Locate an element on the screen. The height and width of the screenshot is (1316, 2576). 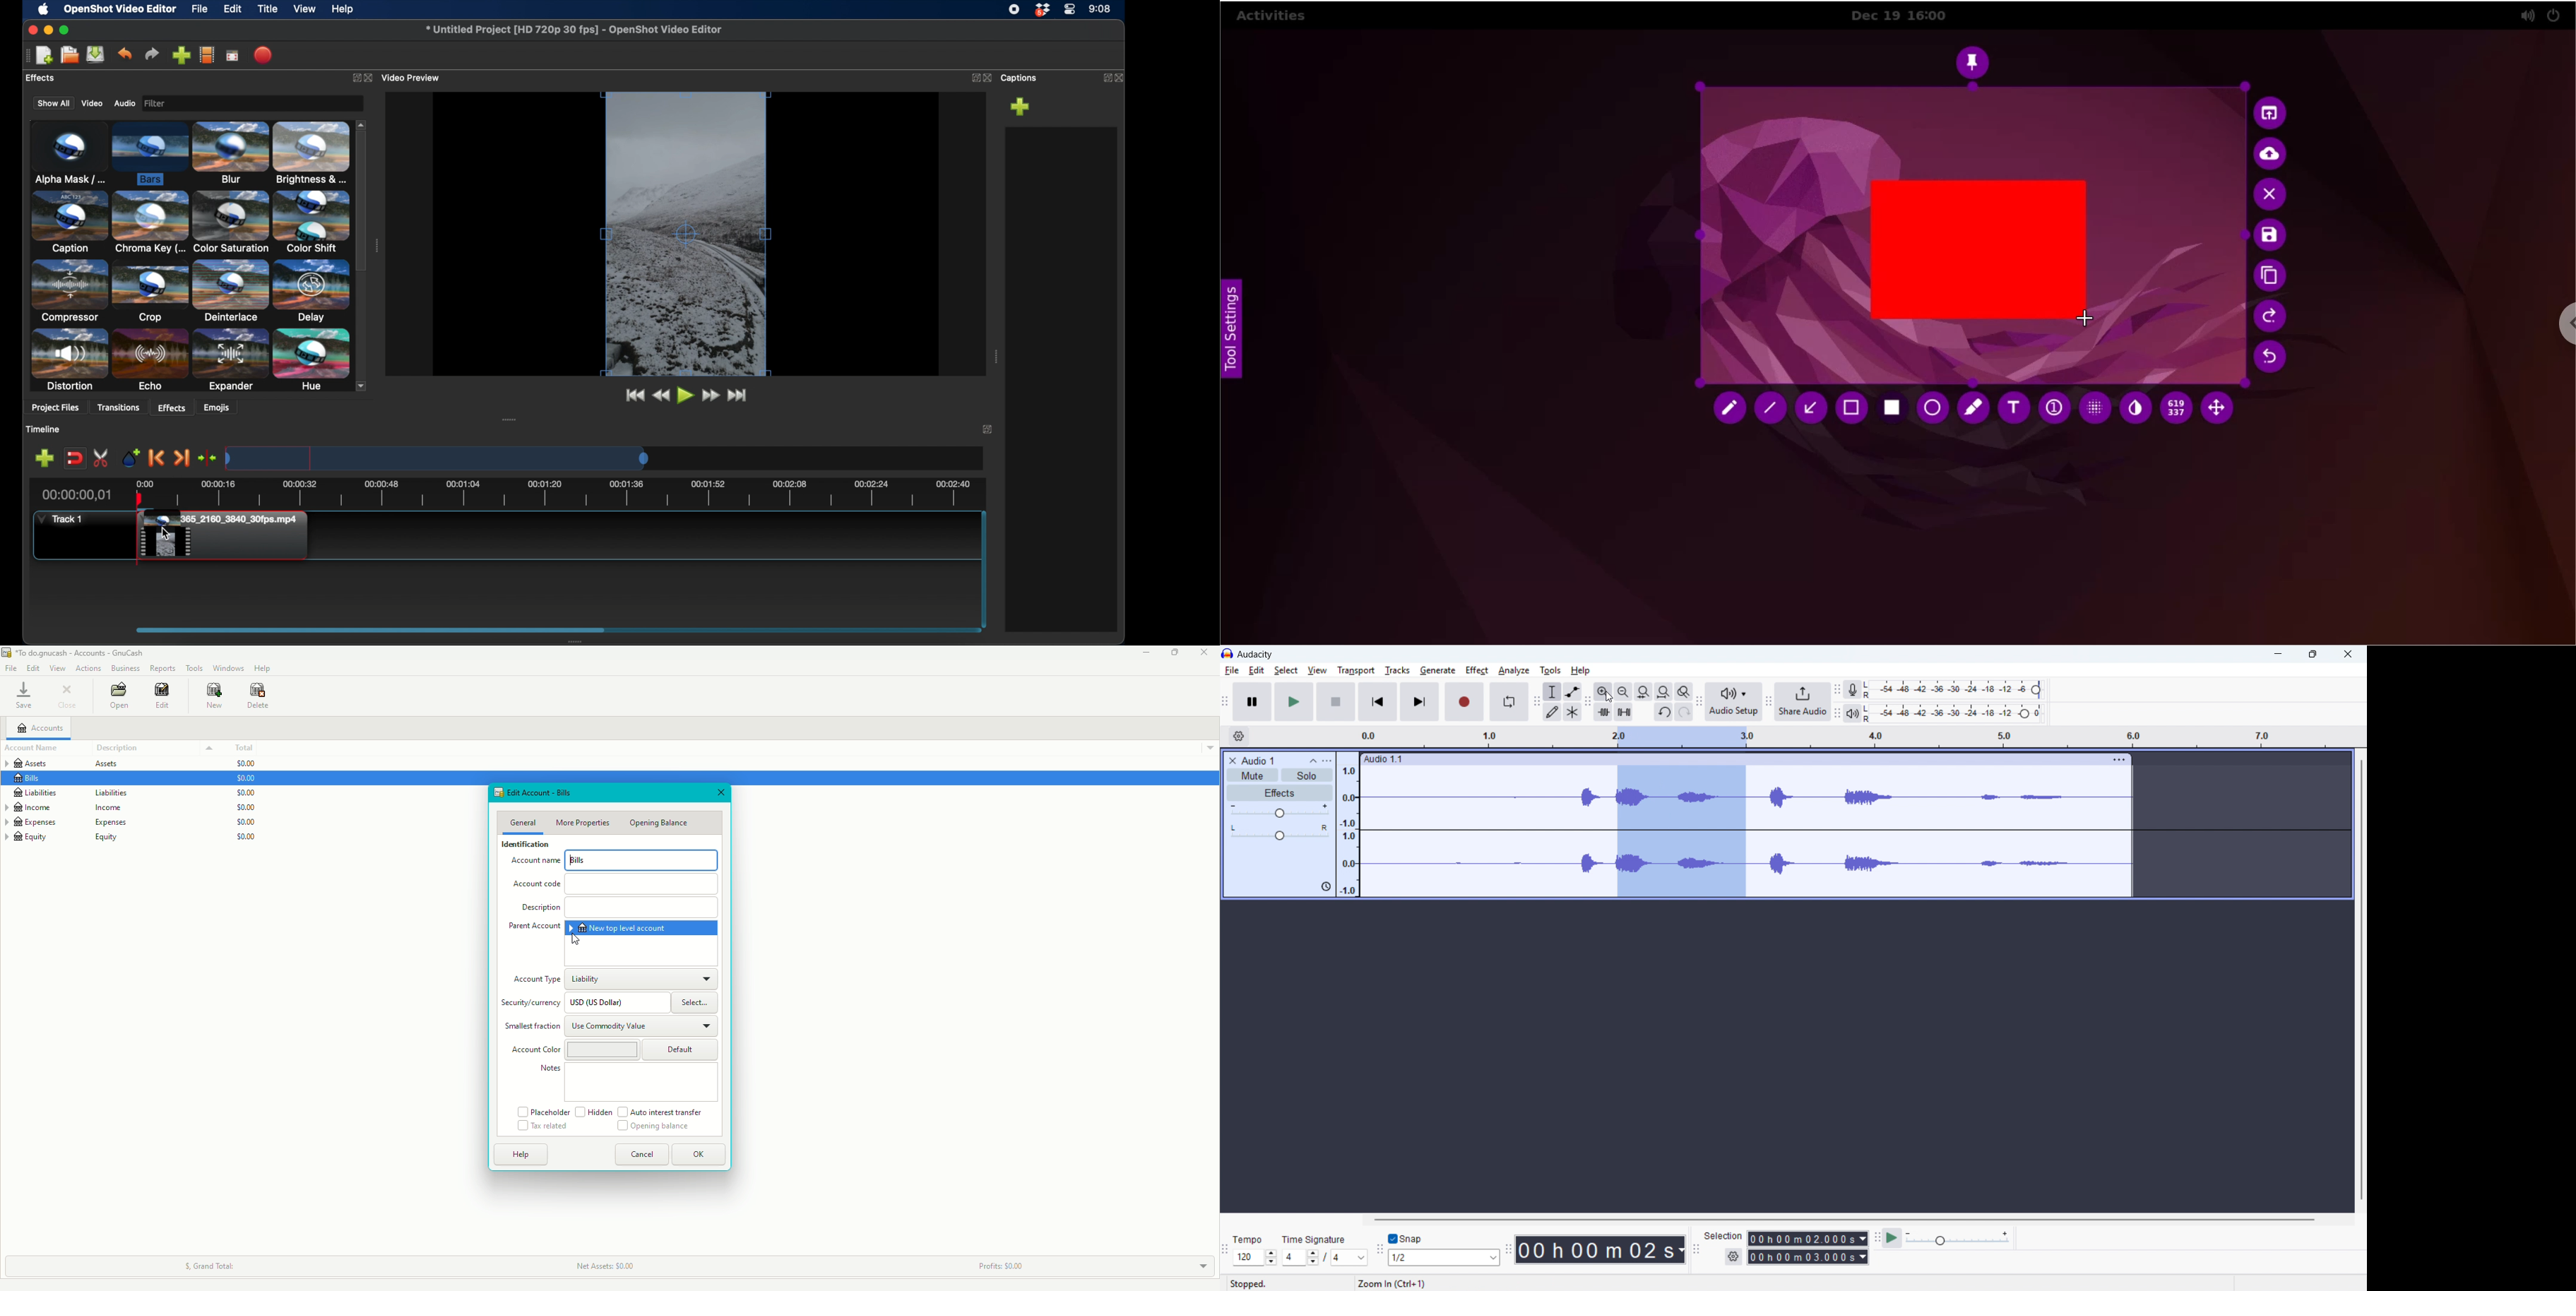
brightness & contrast is located at coordinates (313, 153).